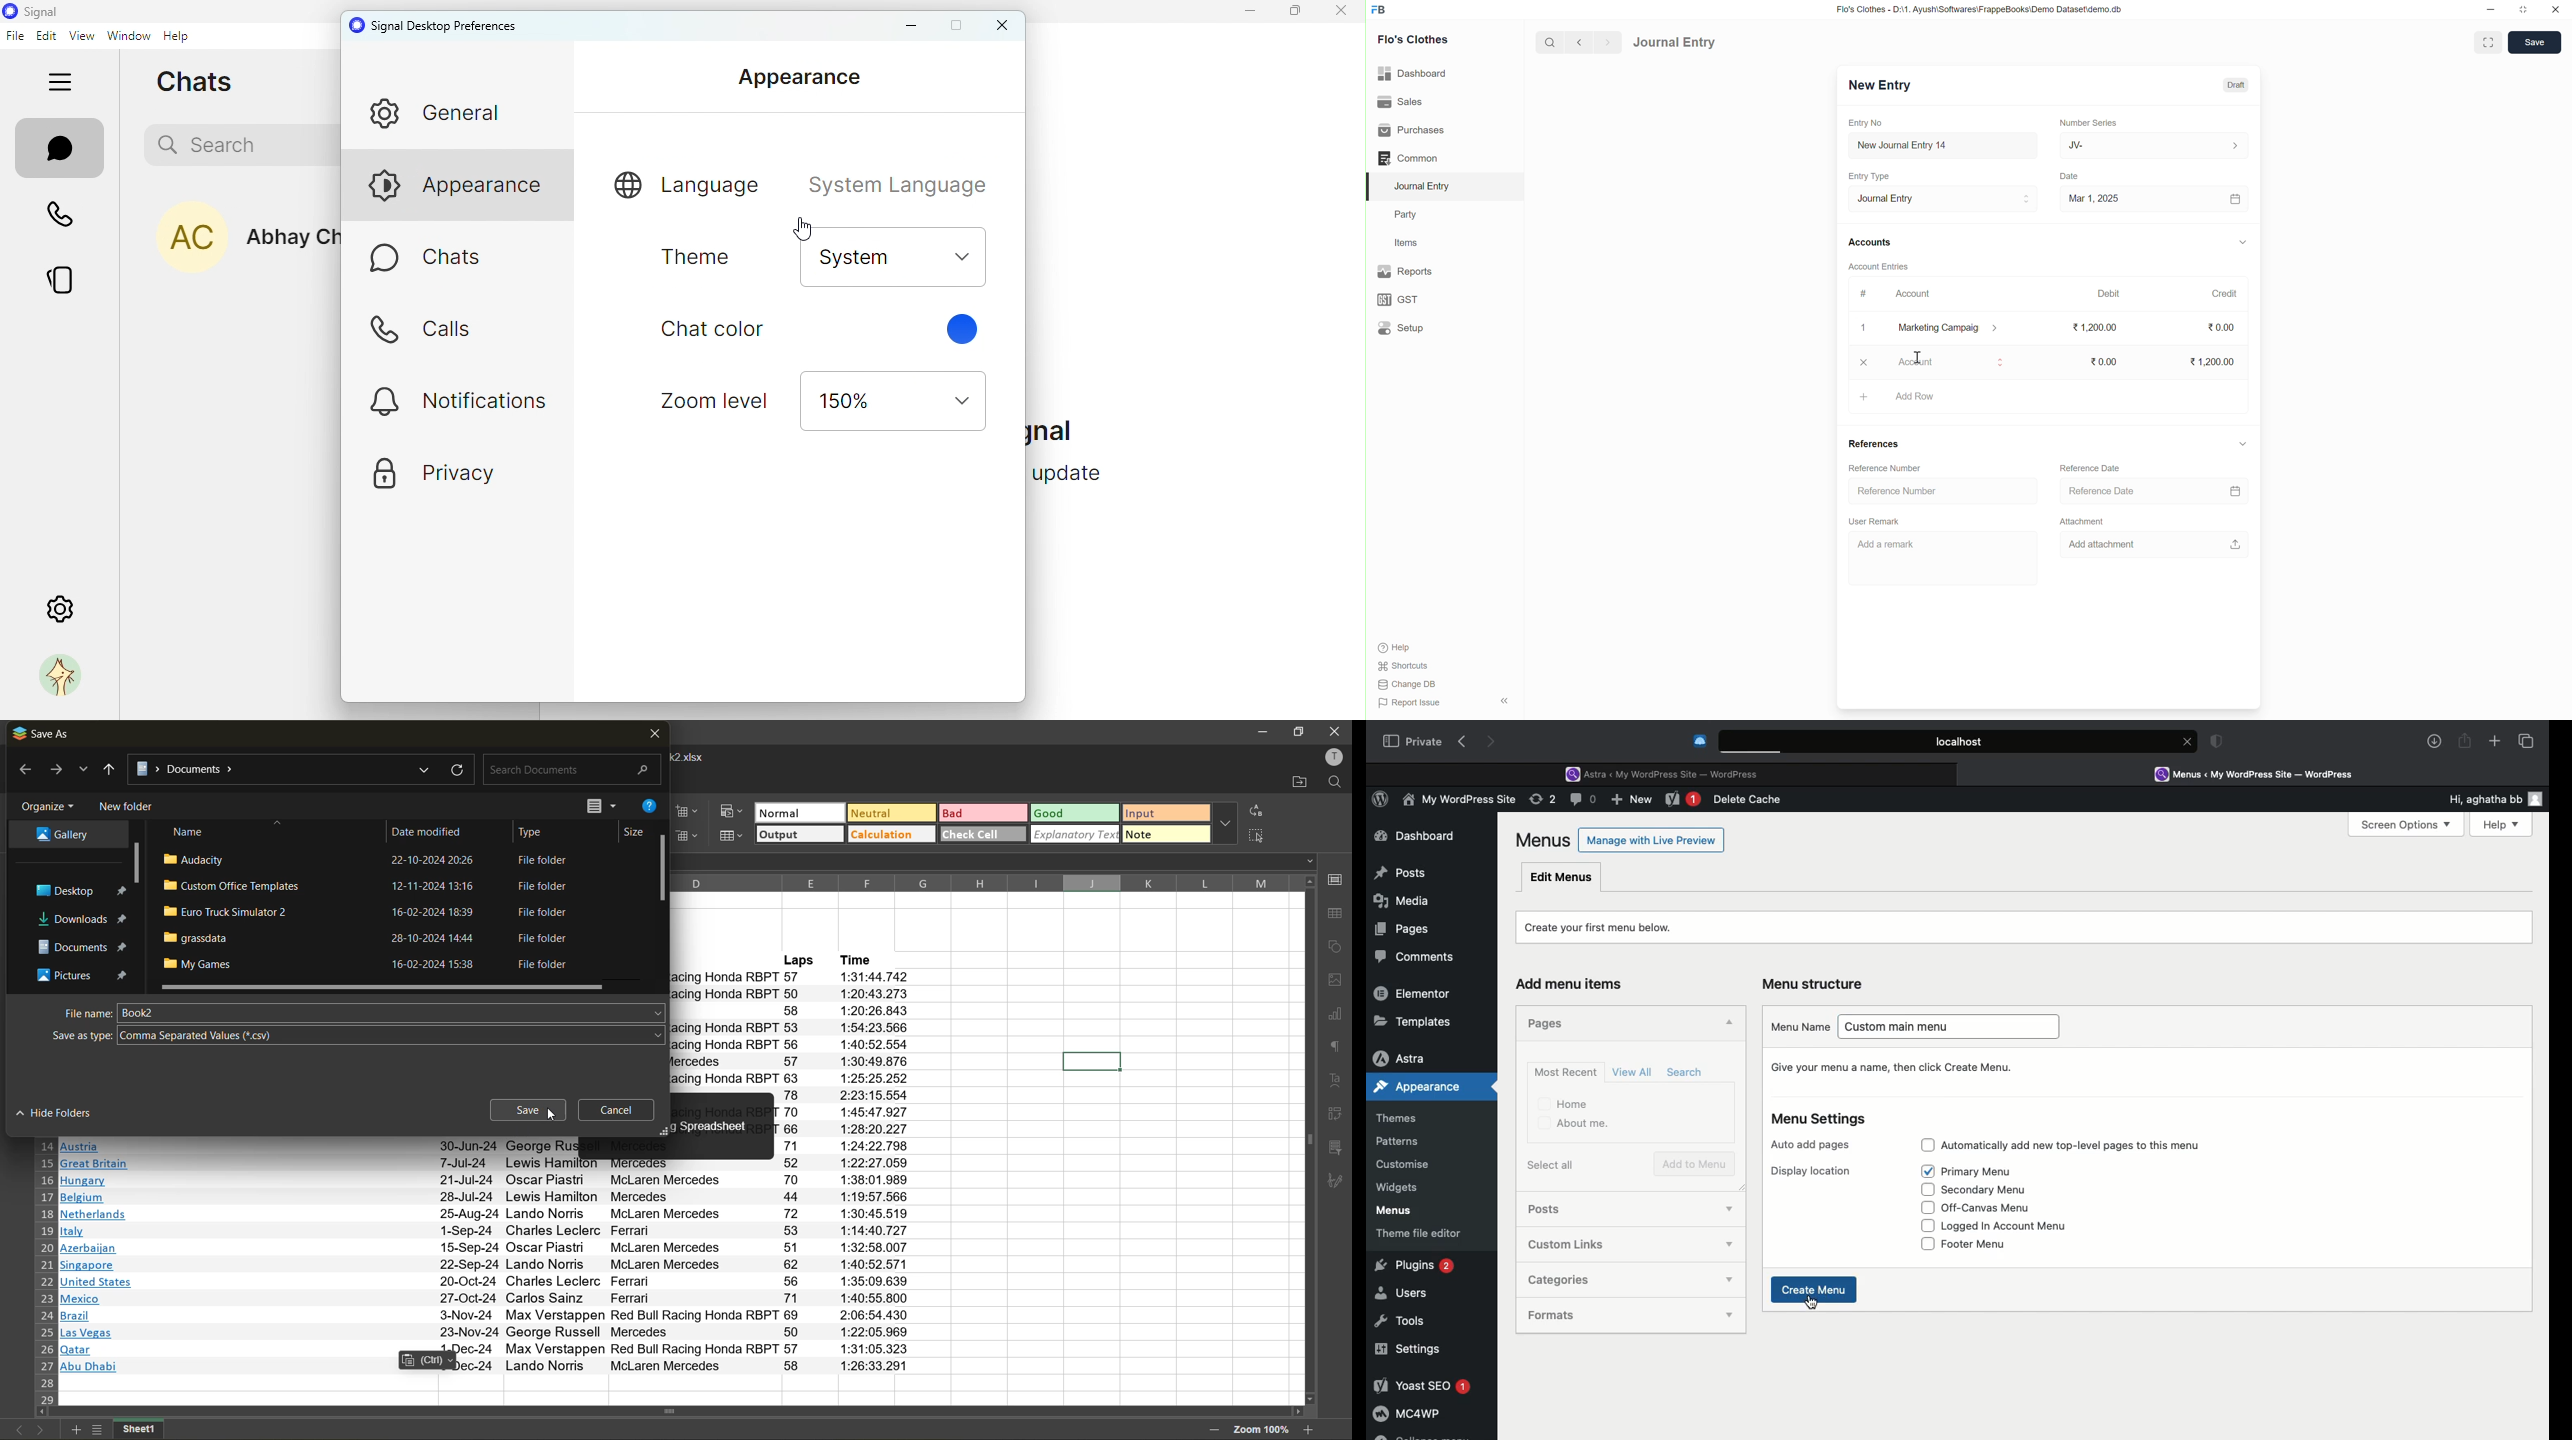 This screenshot has width=2576, height=1456. What do you see at coordinates (1406, 242) in the screenshot?
I see `Items` at bounding box center [1406, 242].